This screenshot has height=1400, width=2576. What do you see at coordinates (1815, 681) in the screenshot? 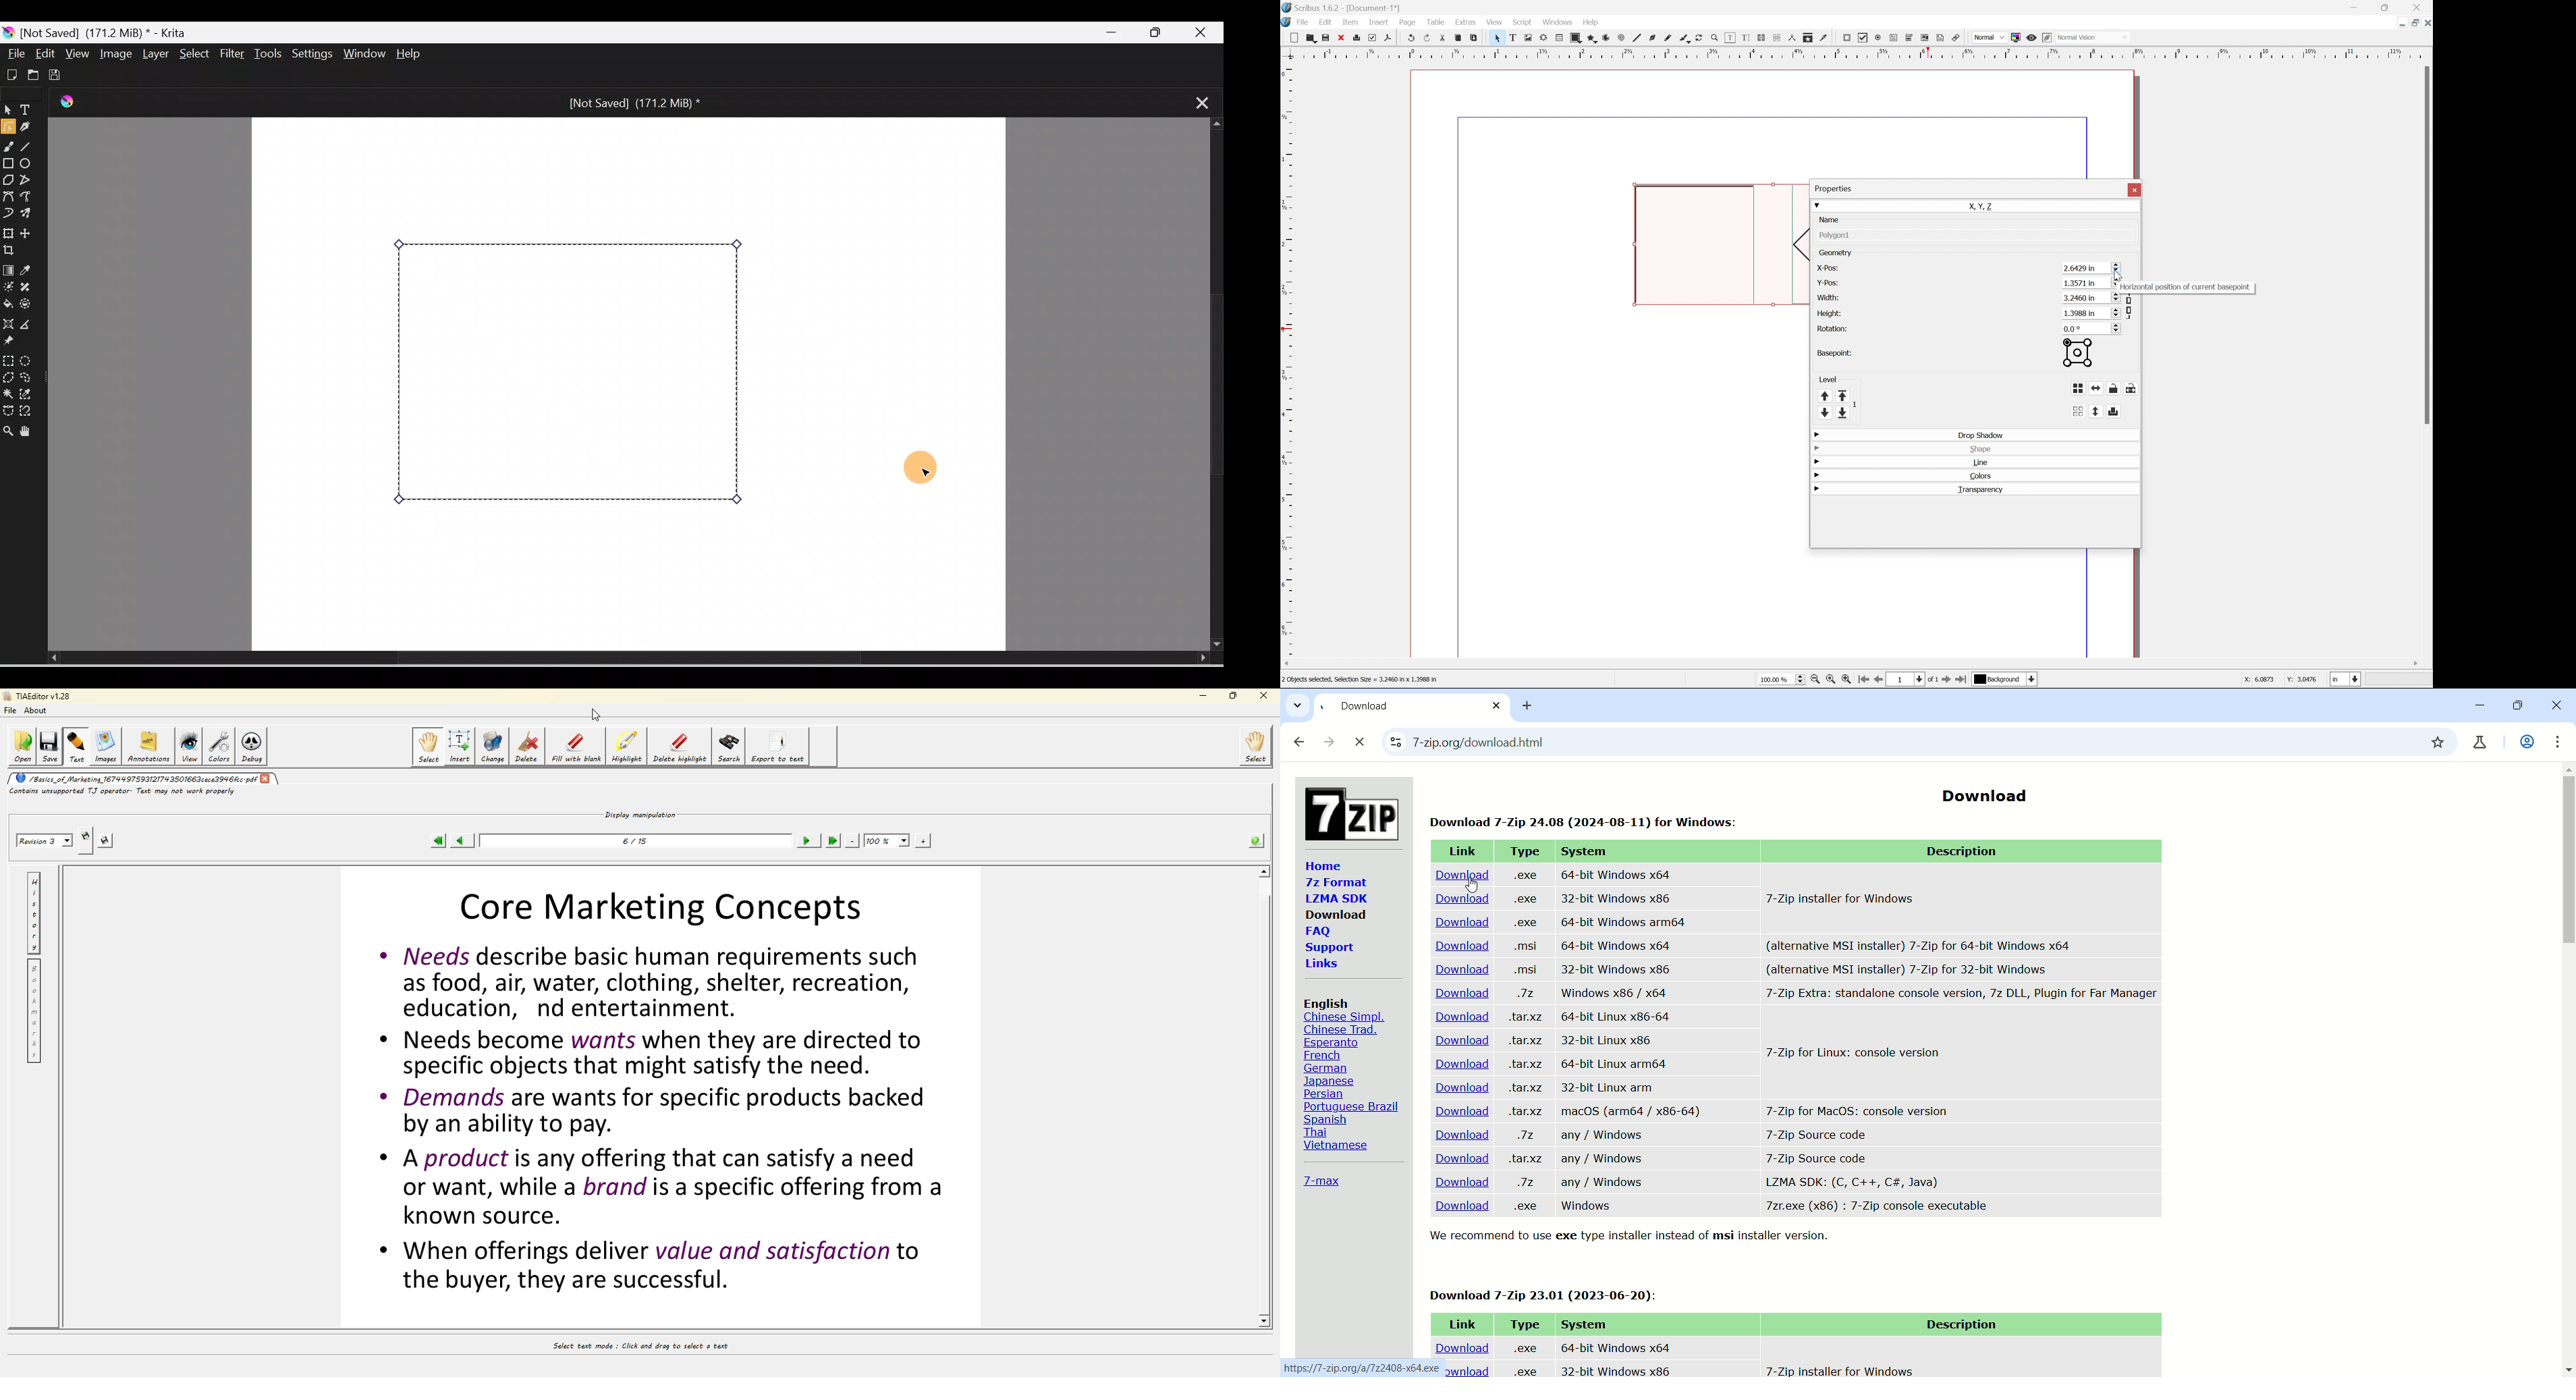
I see `Zoom in` at bounding box center [1815, 681].